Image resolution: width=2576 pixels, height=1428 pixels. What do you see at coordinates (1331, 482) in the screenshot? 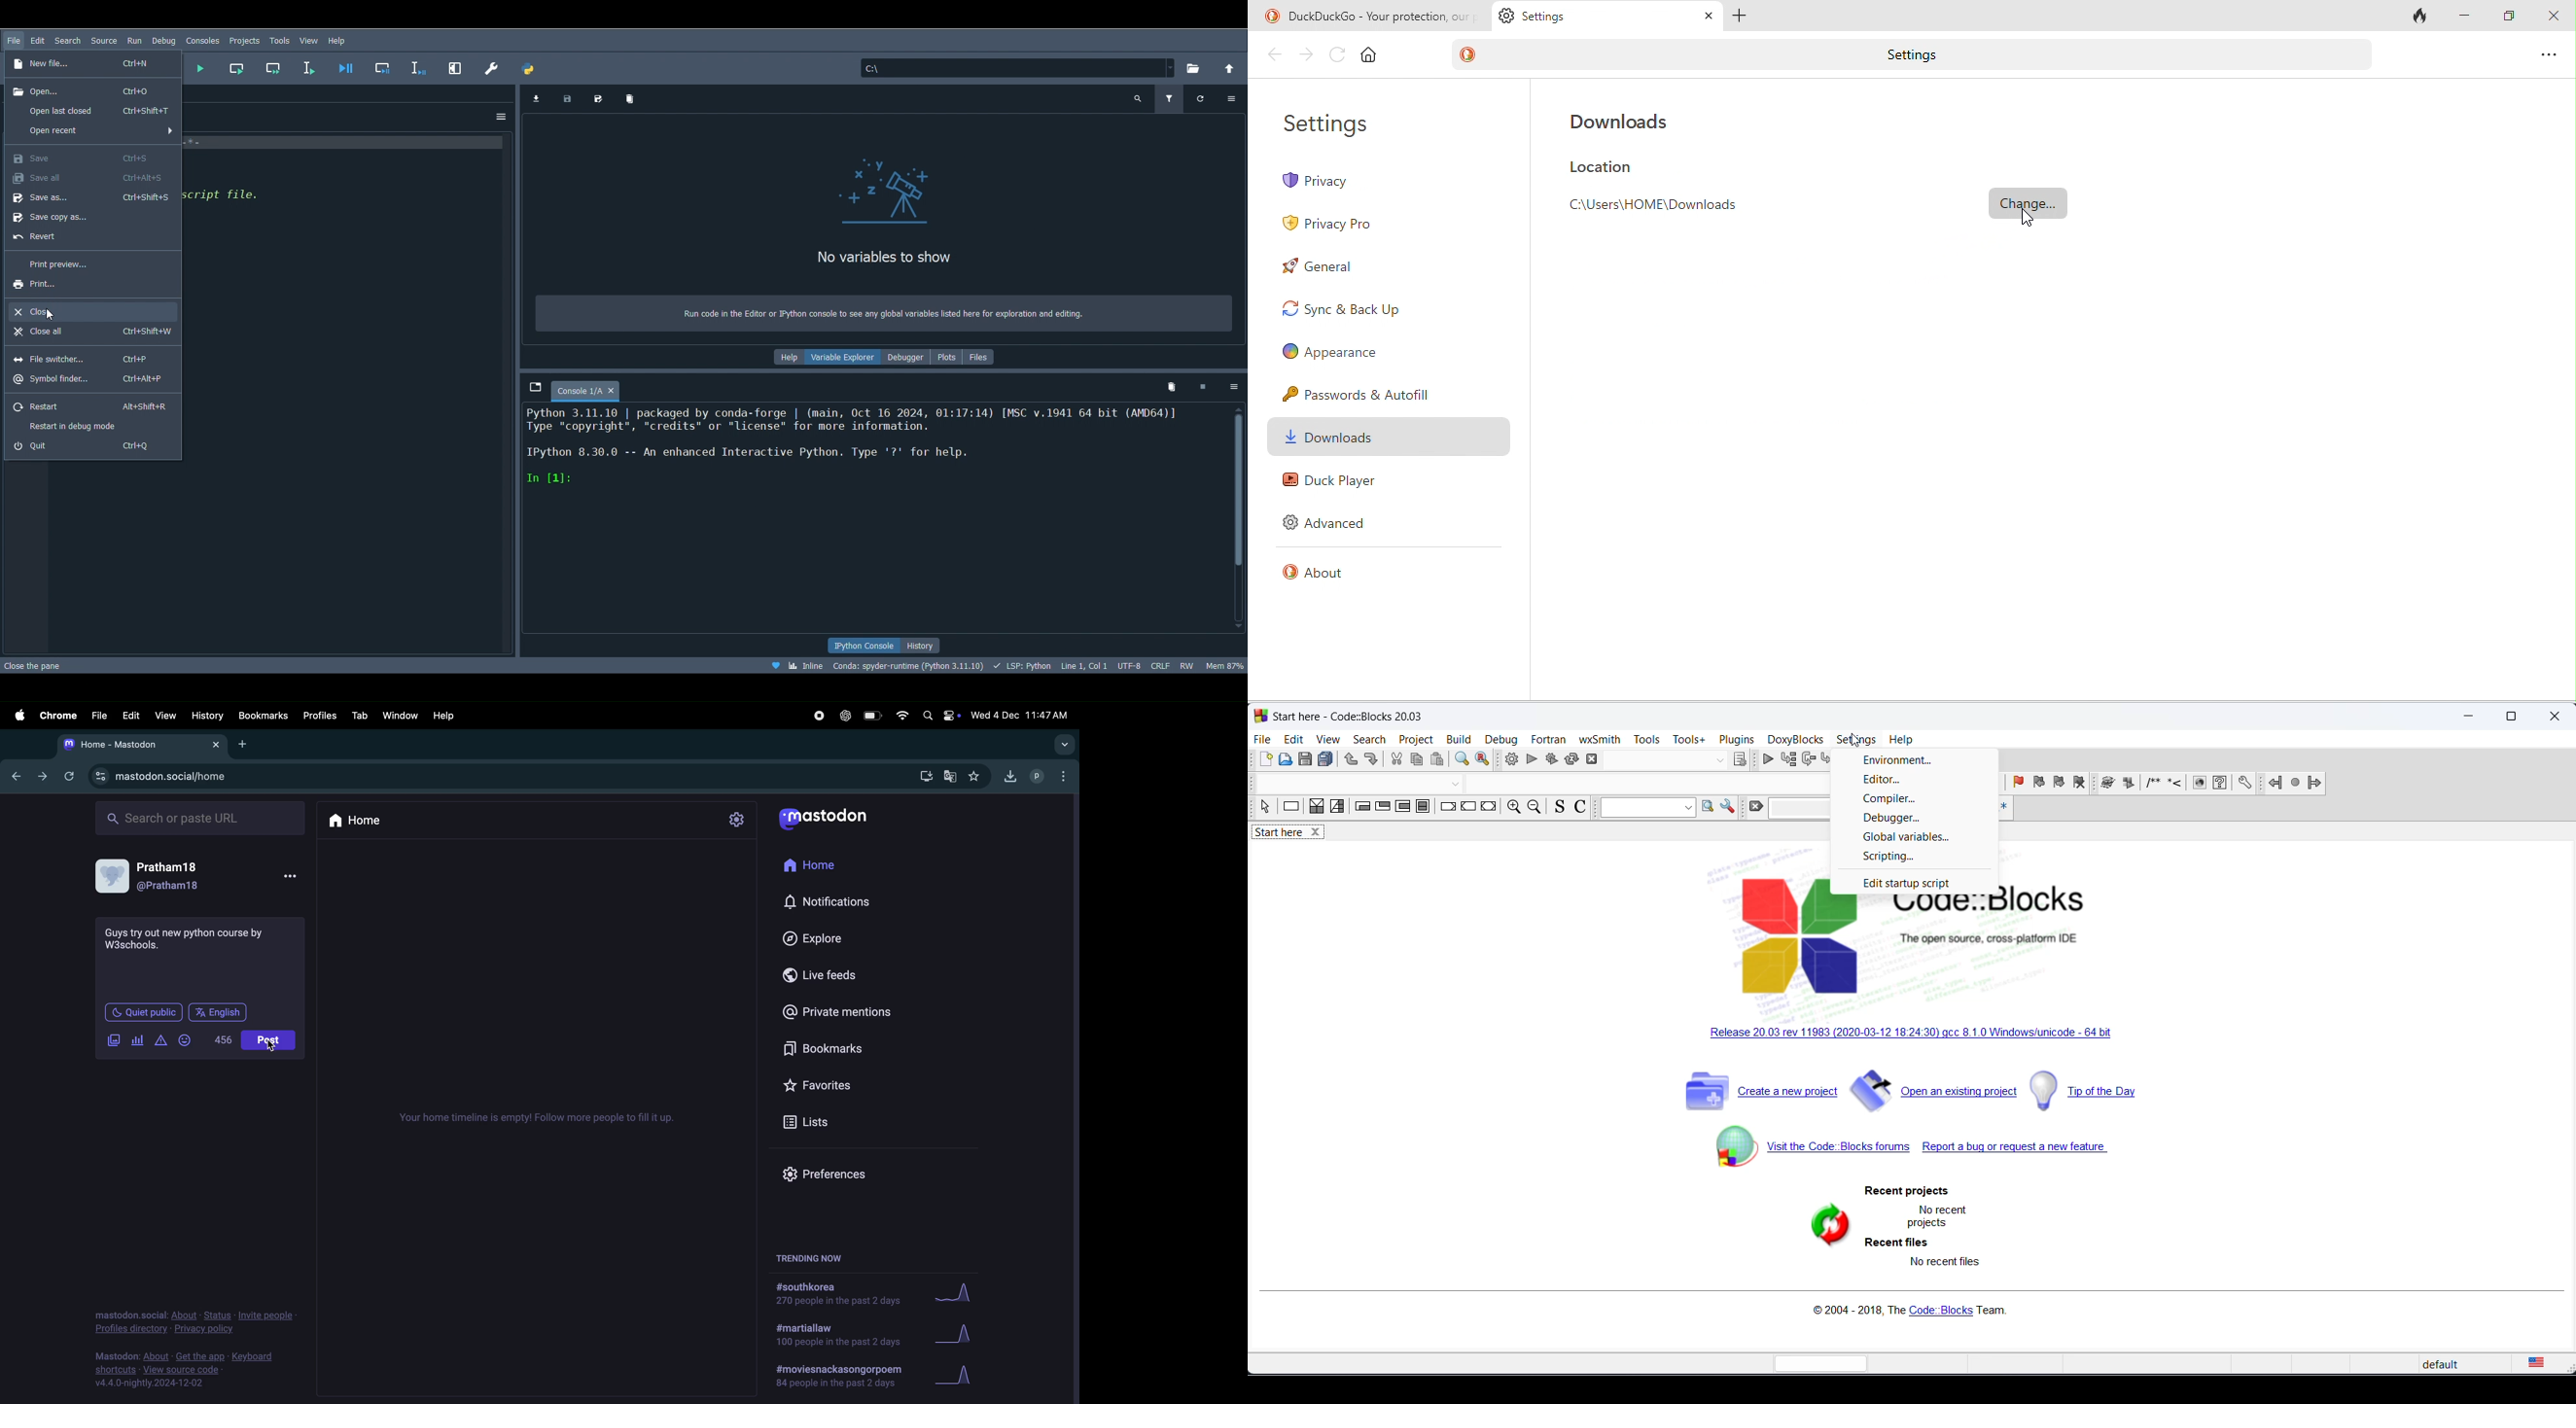
I see `duck player` at bounding box center [1331, 482].